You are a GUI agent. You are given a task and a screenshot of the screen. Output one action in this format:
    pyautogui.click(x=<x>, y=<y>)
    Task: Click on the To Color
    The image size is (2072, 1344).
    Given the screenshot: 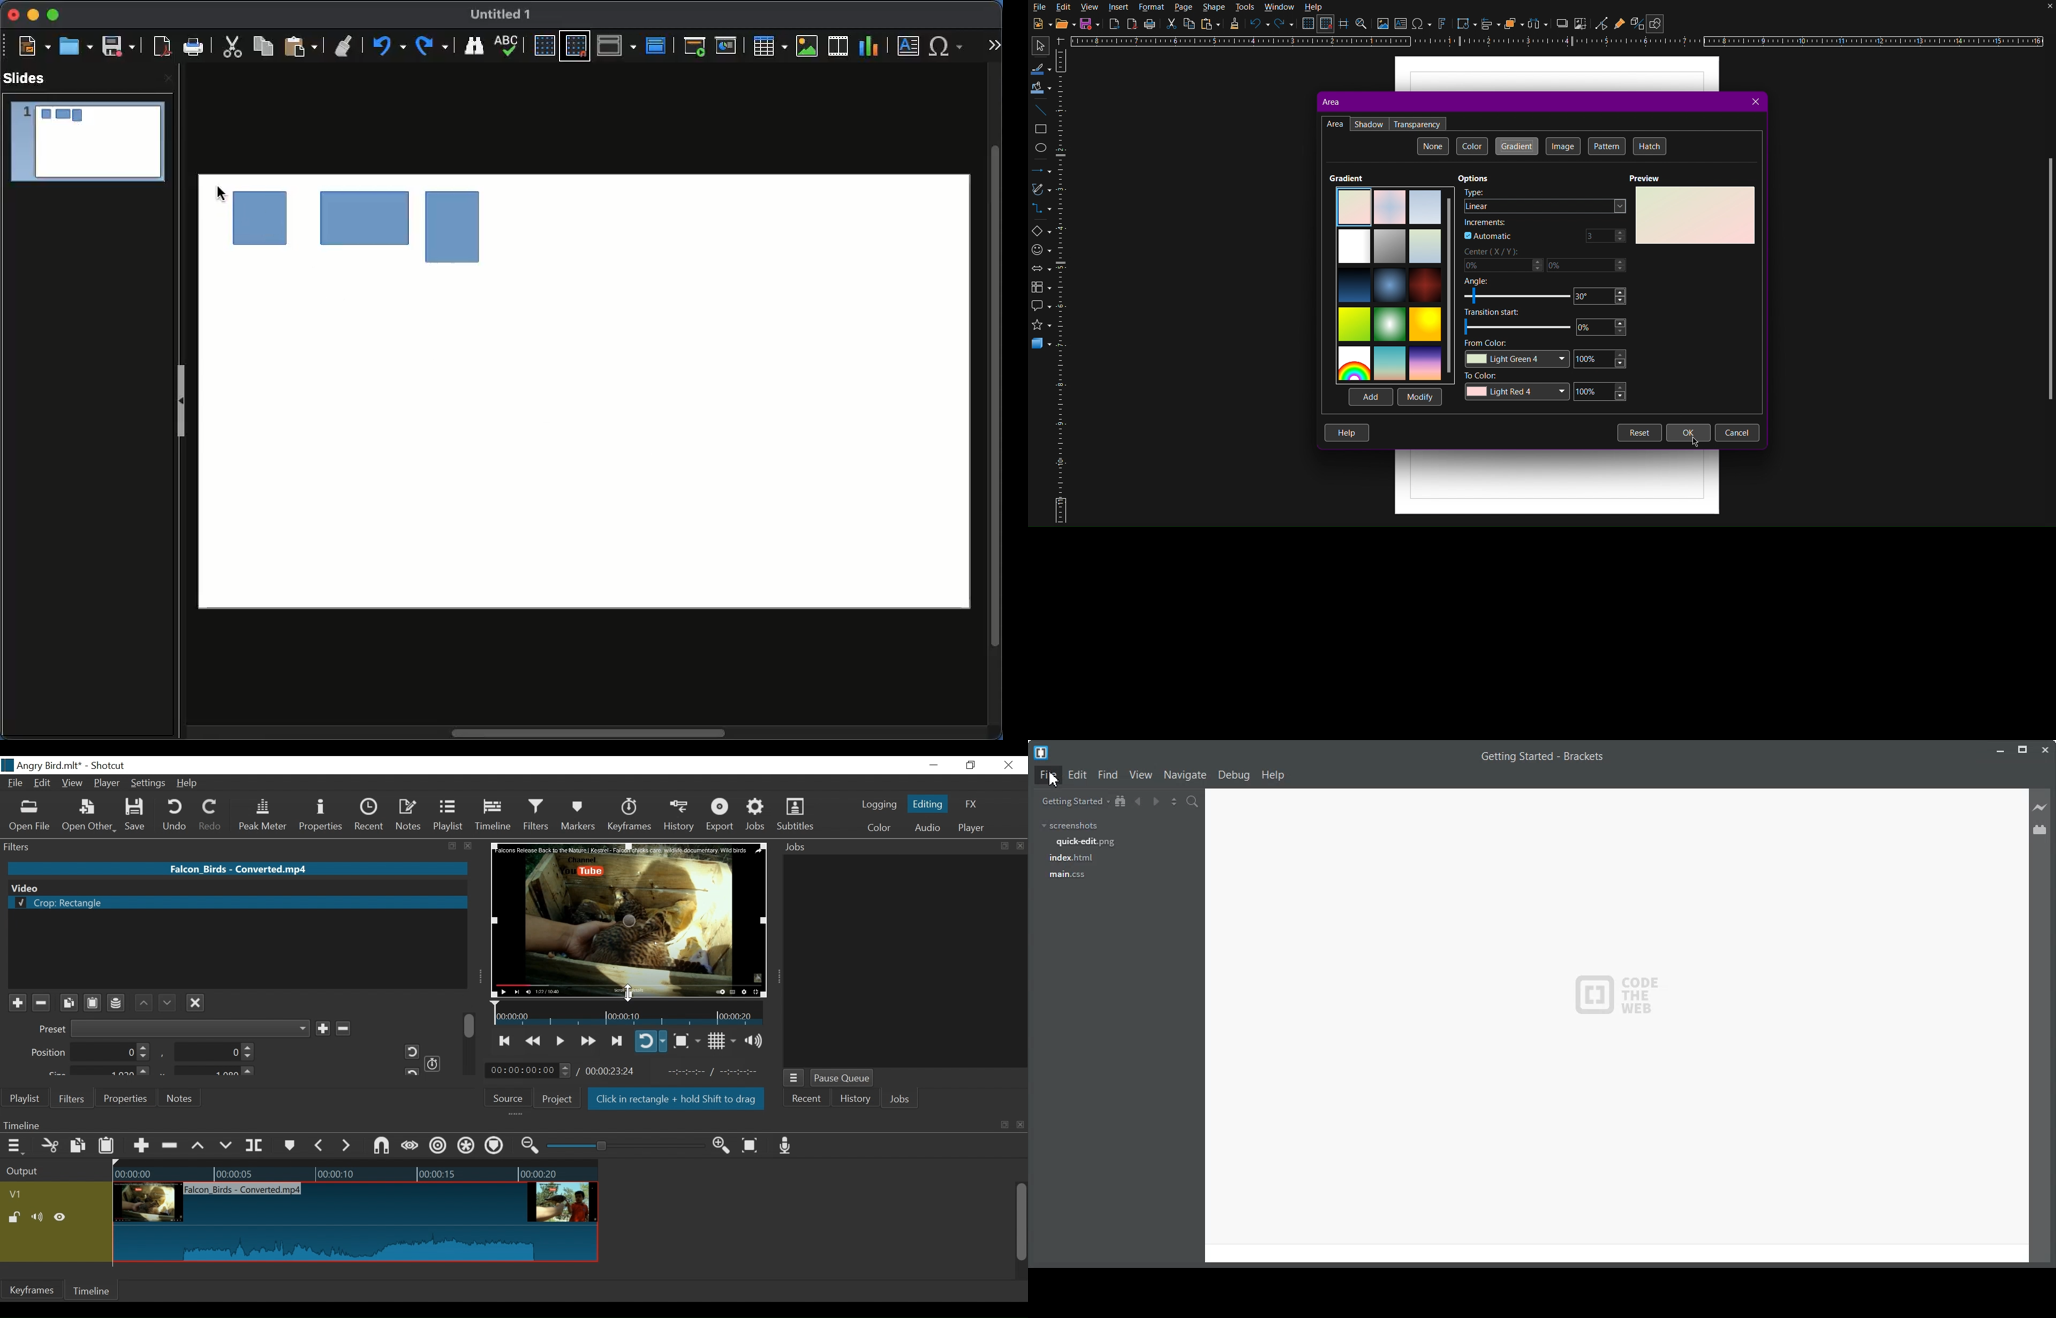 What is the action you would take?
    pyautogui.click(x=1547, y=389)
    